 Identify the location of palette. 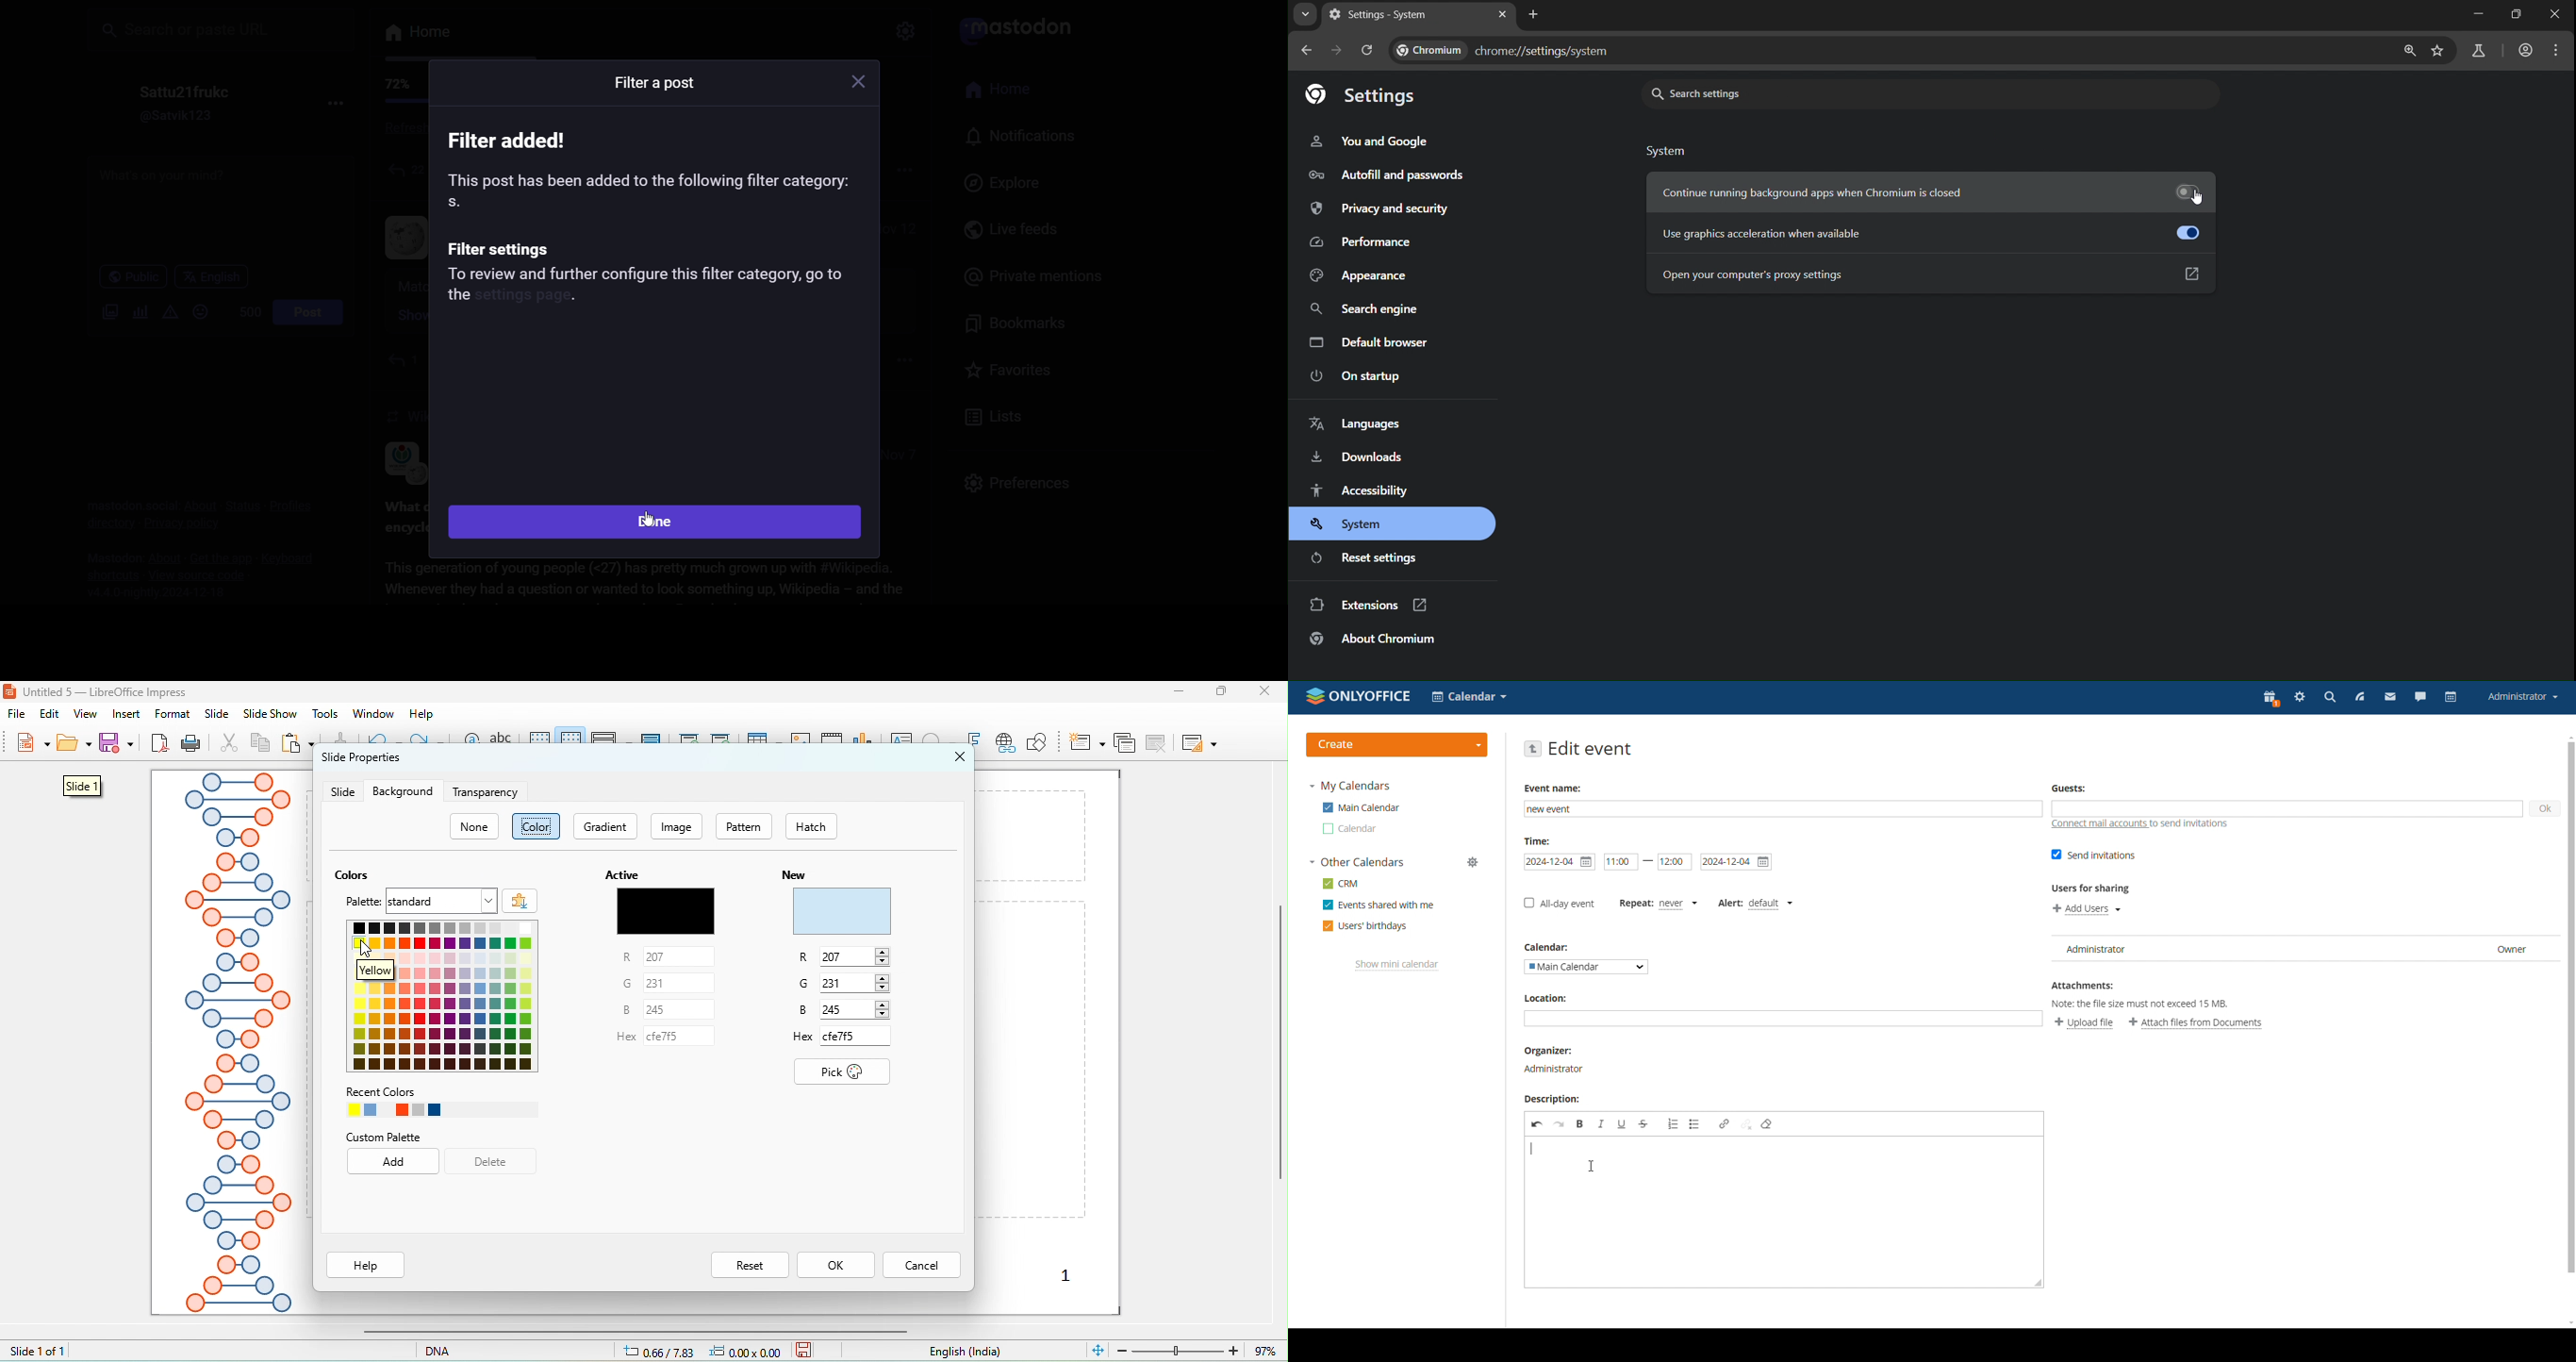
(365, 903).